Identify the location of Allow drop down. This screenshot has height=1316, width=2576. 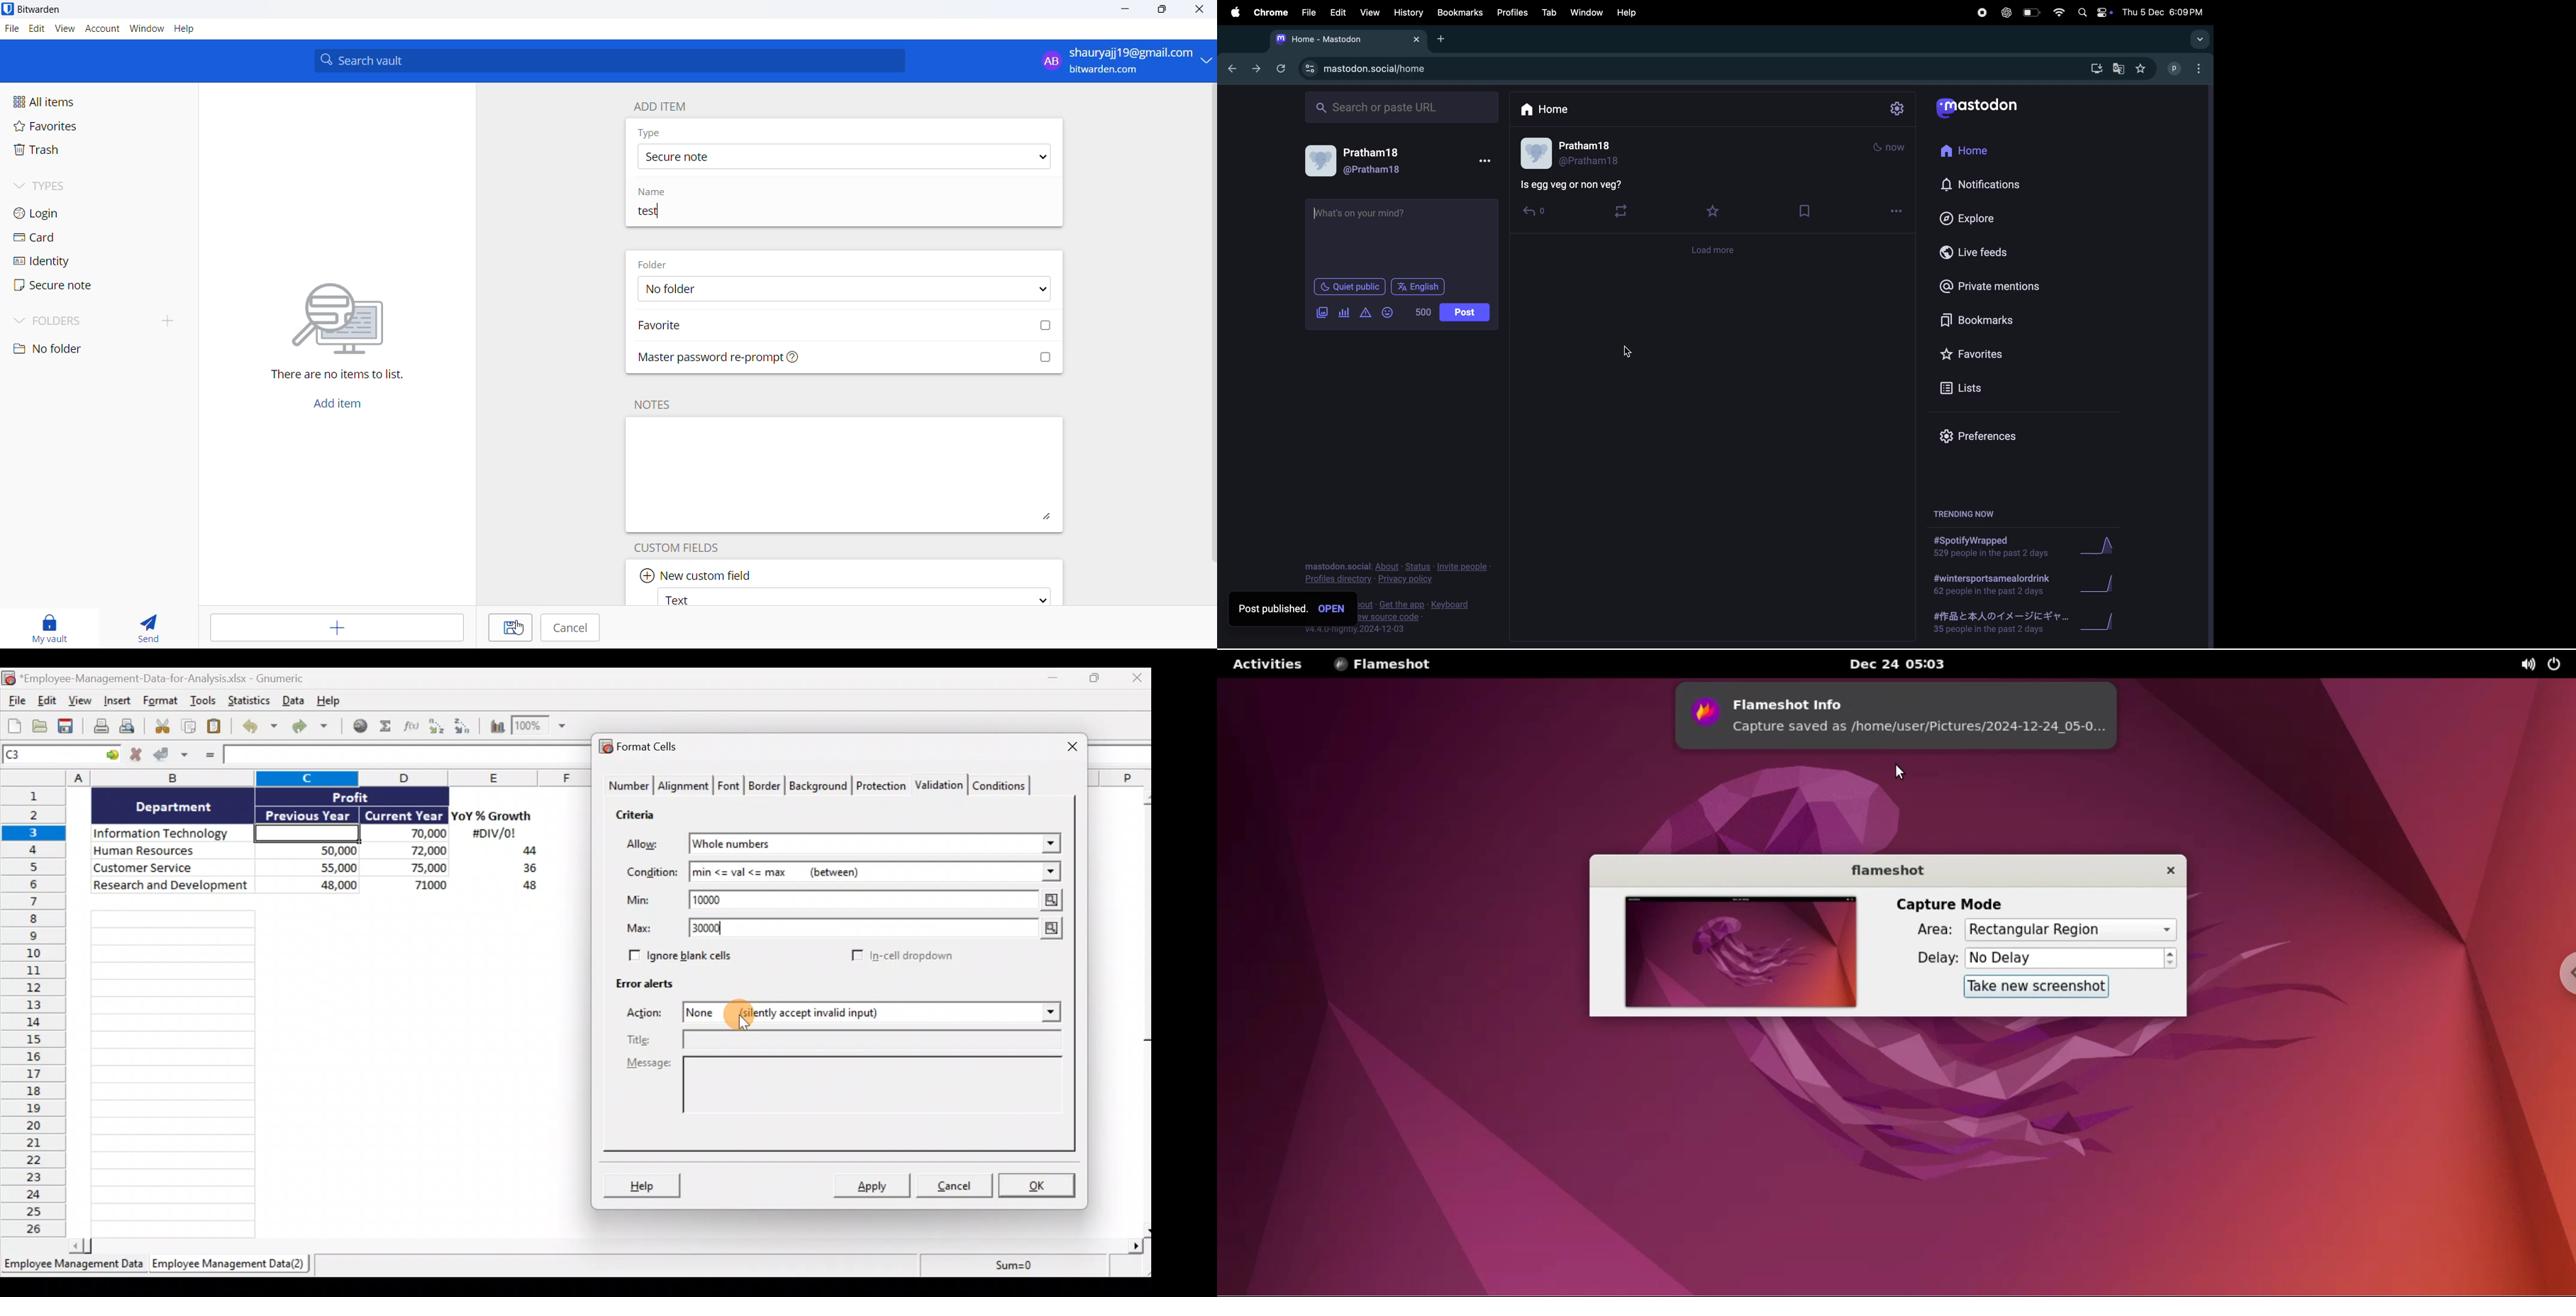
(1049, 840).